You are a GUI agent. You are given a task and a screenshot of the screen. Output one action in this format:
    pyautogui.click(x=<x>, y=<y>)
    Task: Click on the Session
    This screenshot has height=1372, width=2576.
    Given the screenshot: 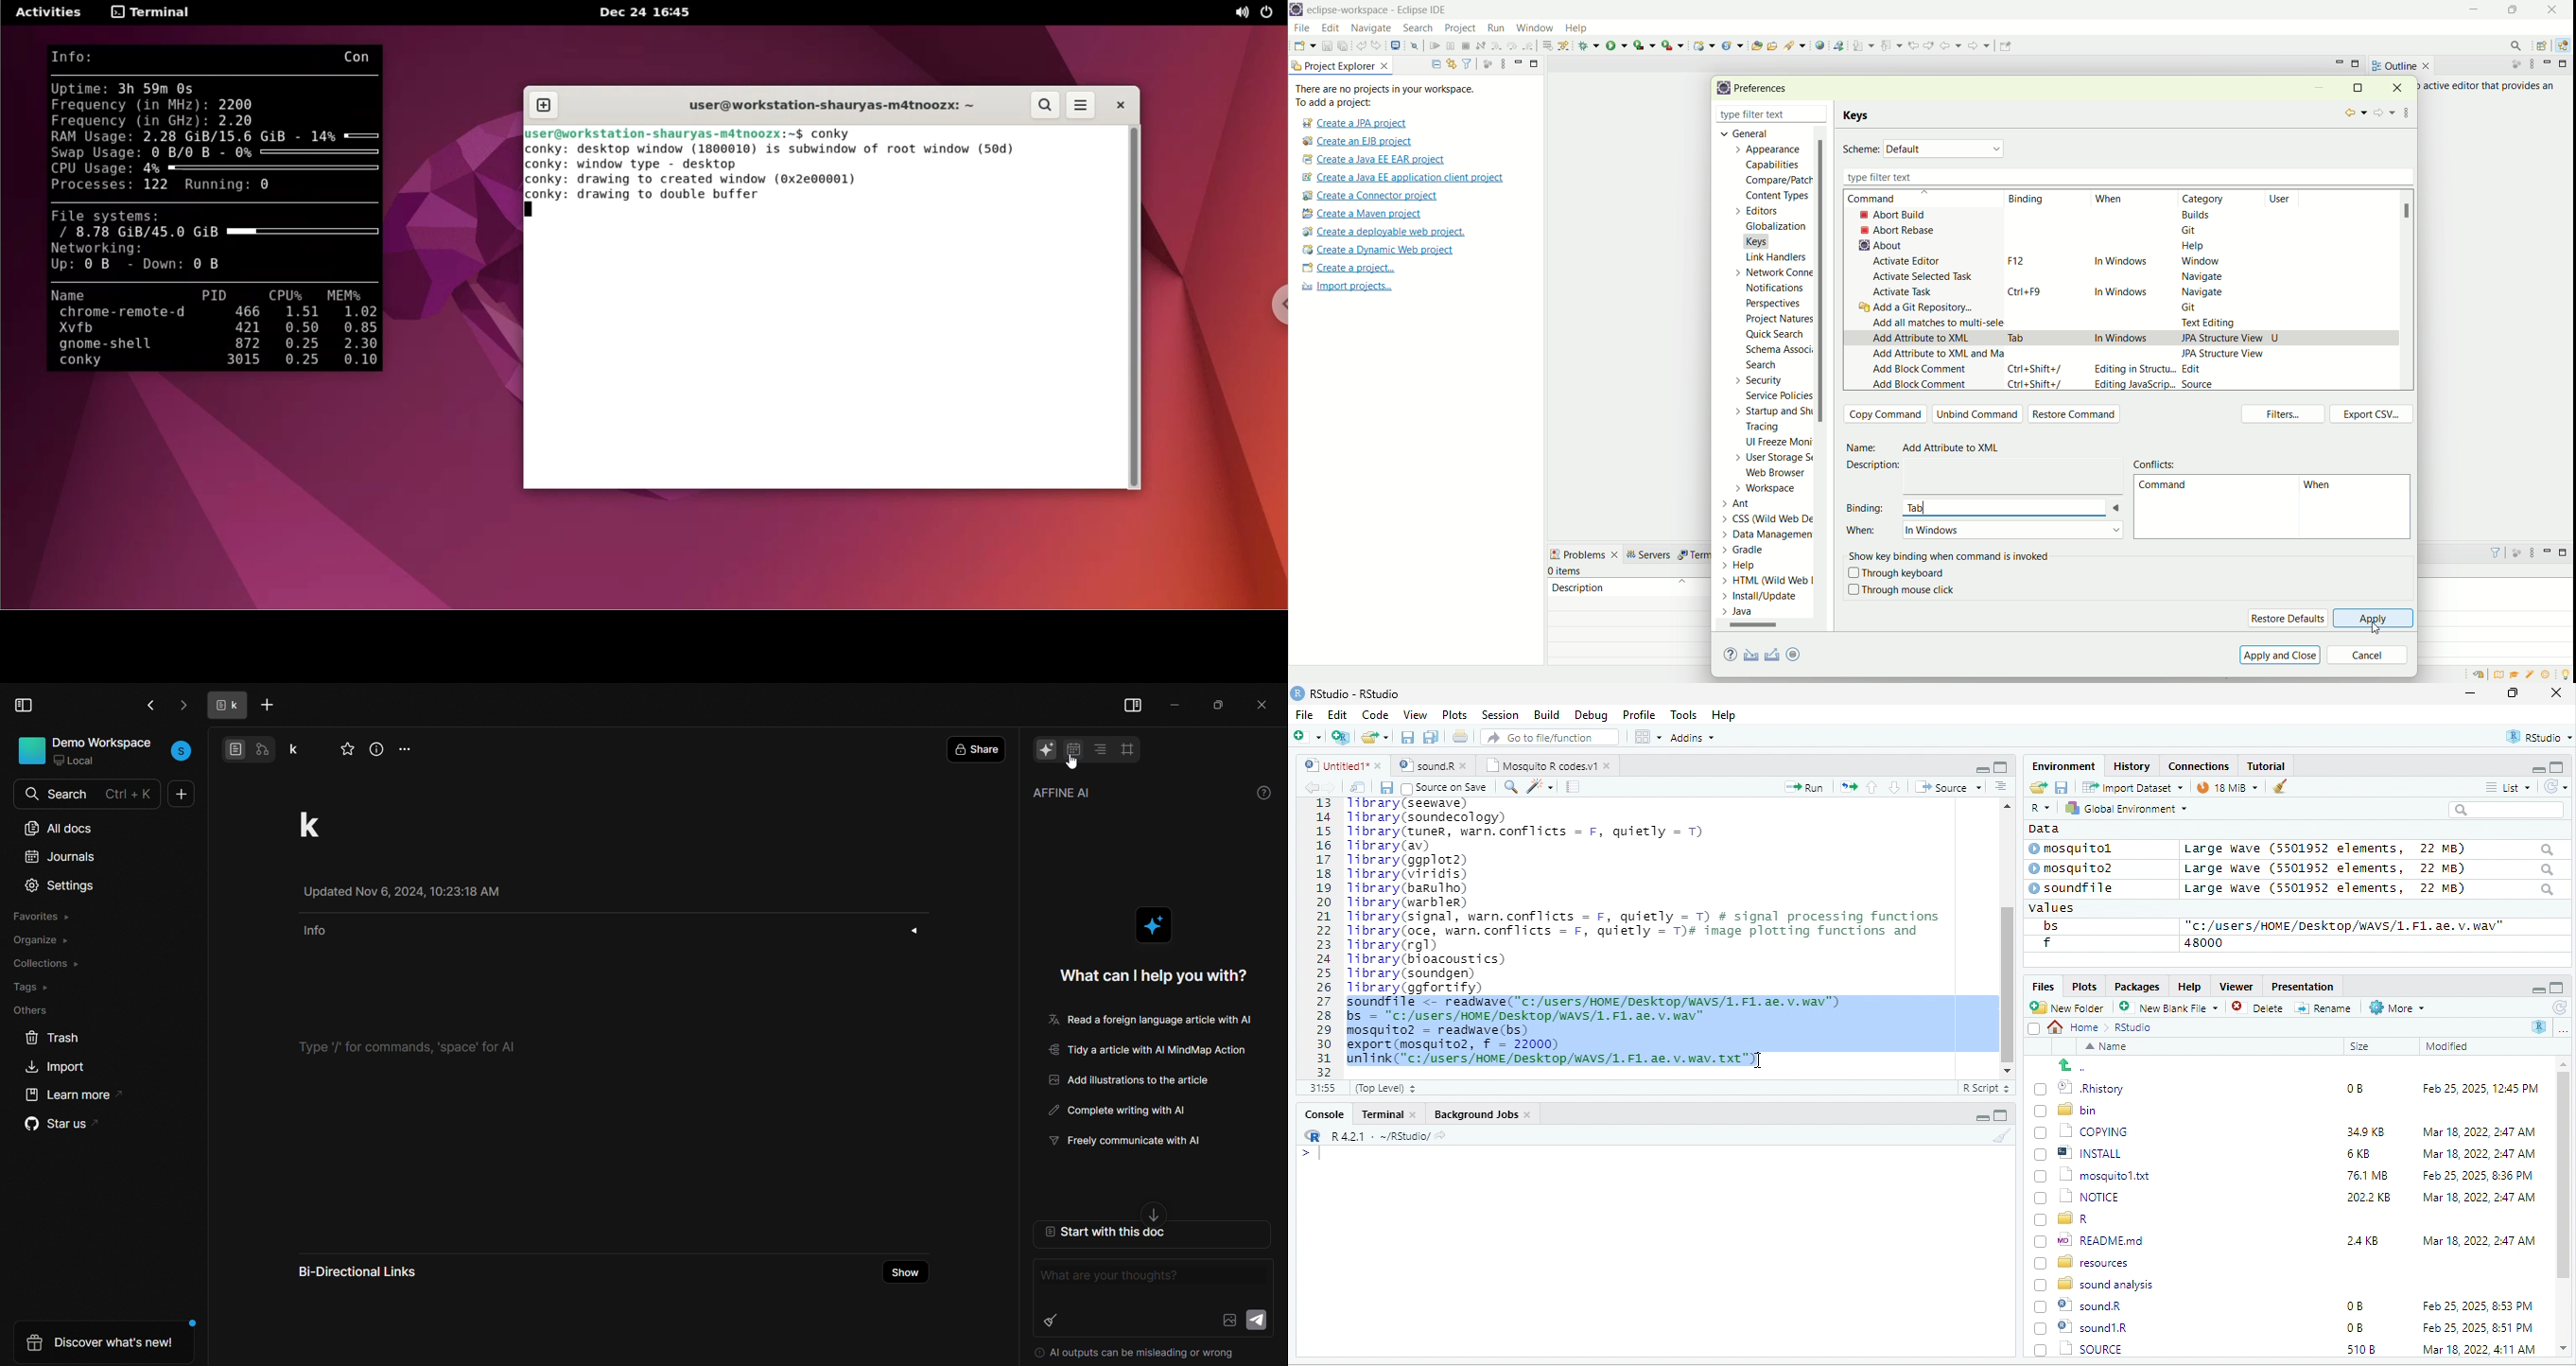 What is the action you would take?
    pyautogui.click(x=1501, y=713)
    